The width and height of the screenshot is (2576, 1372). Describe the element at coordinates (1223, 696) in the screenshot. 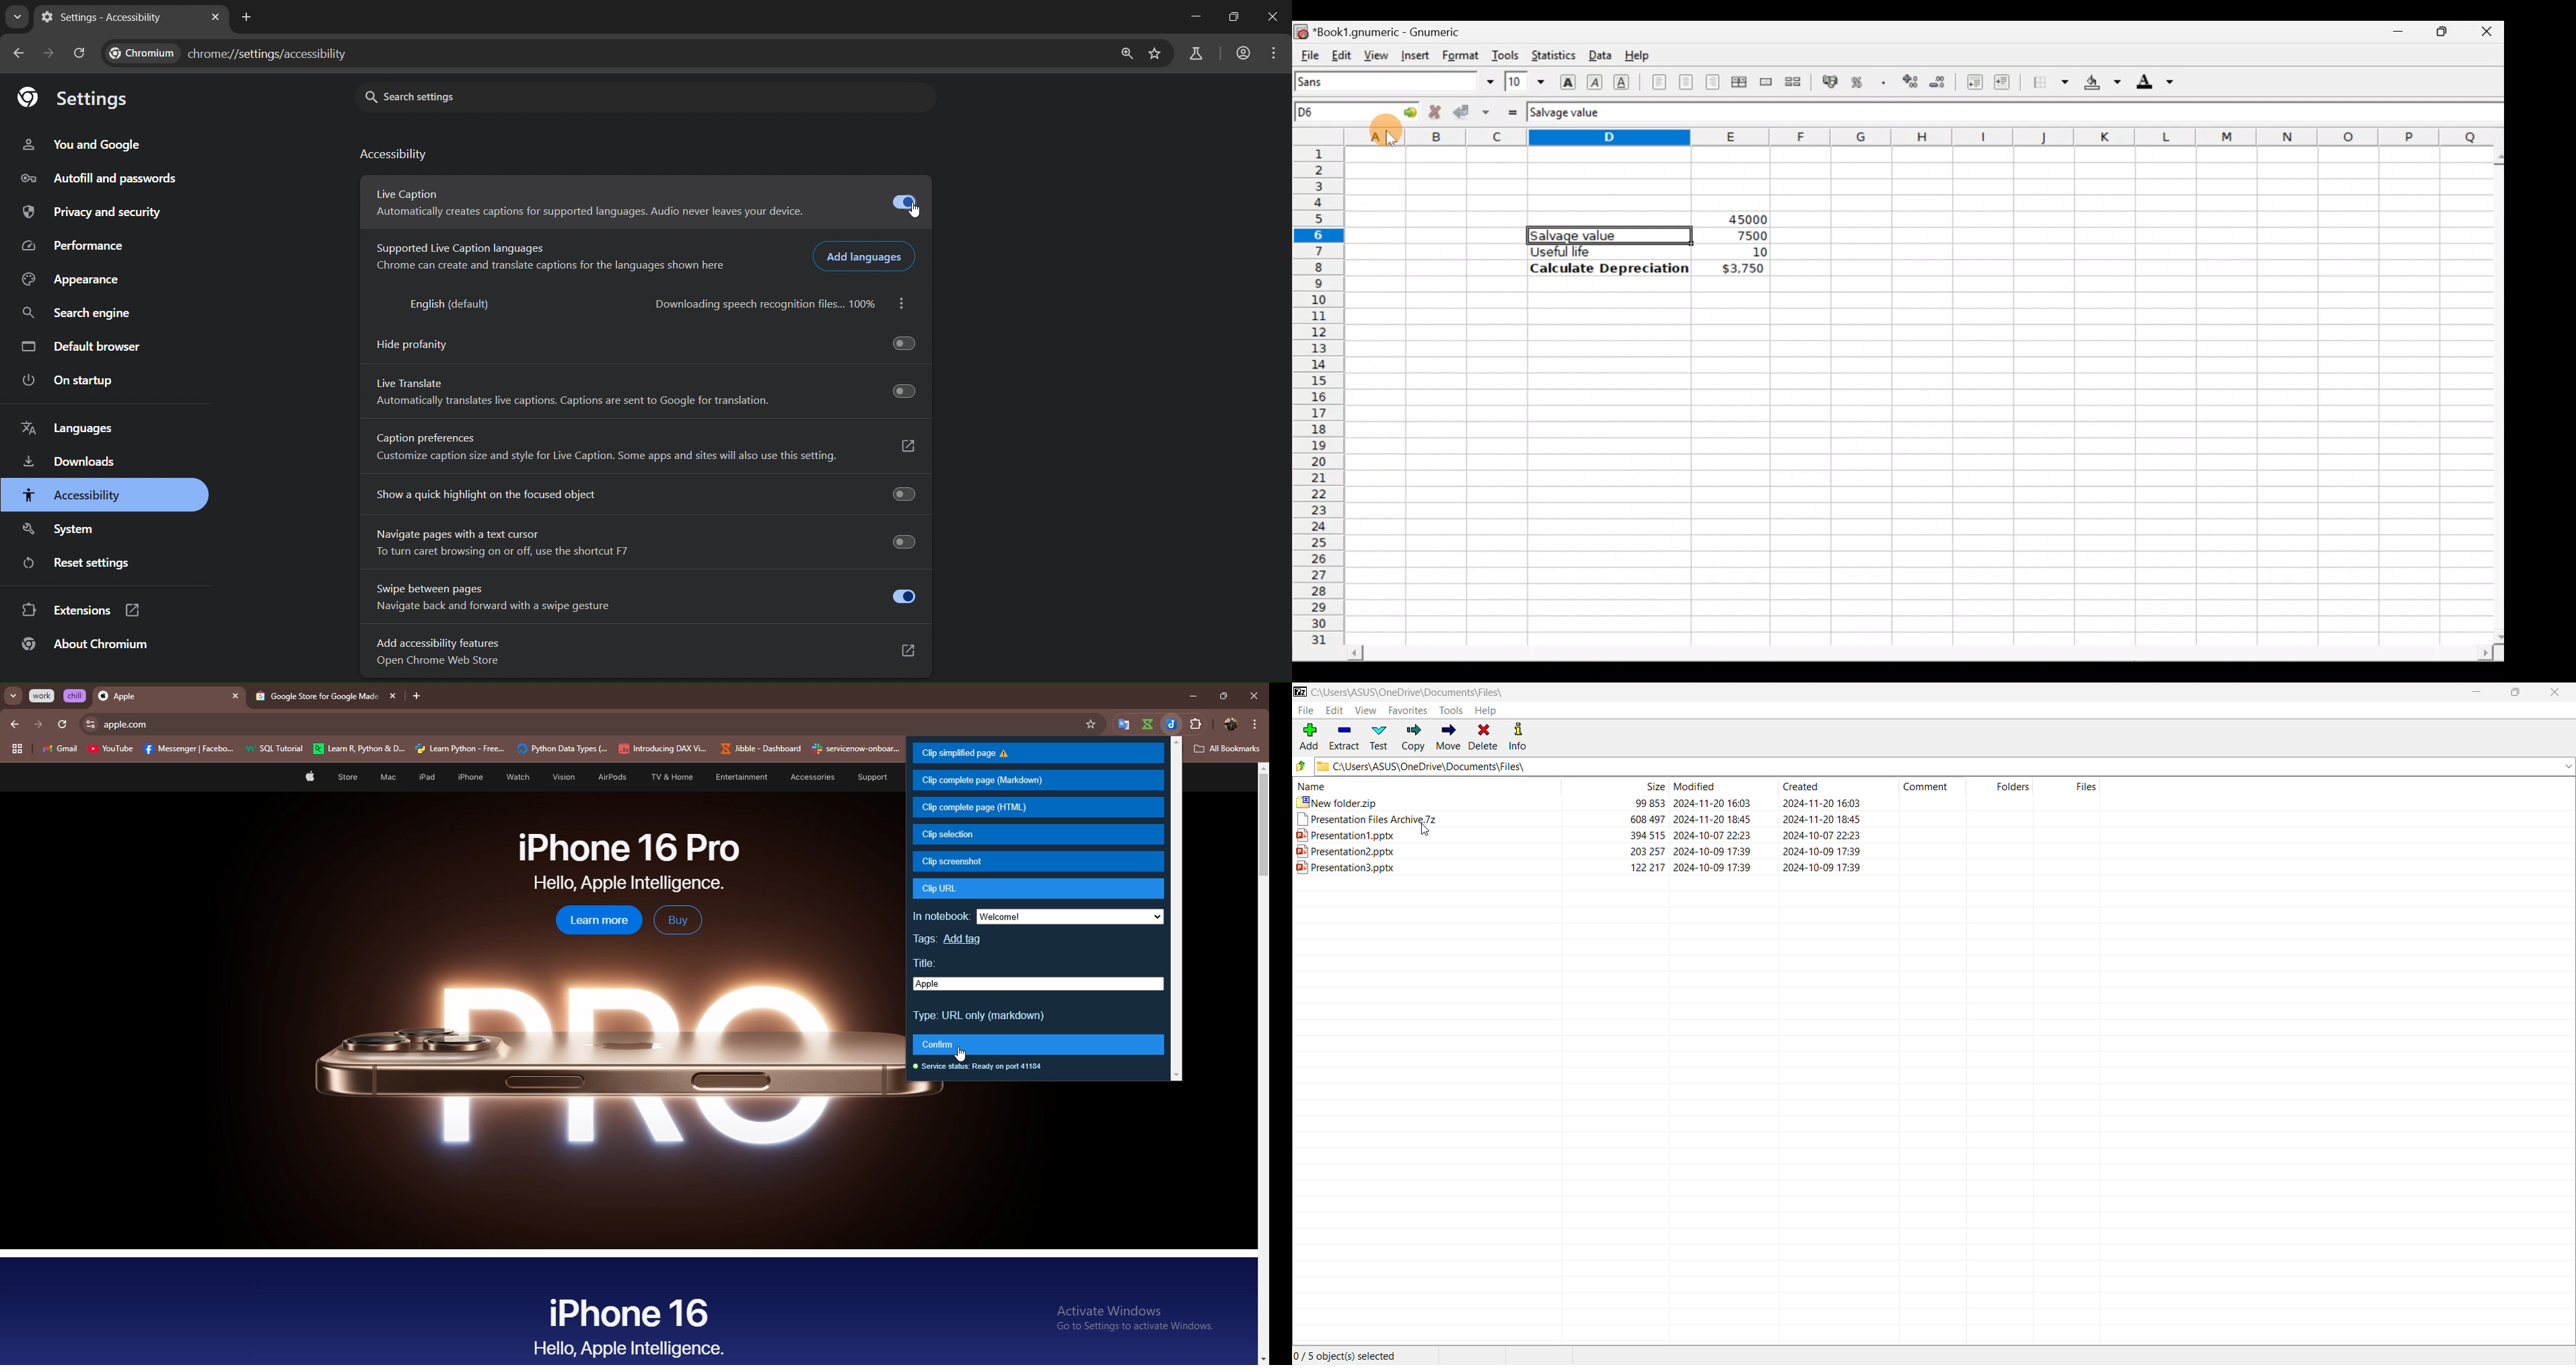

I see `resize` at that location.